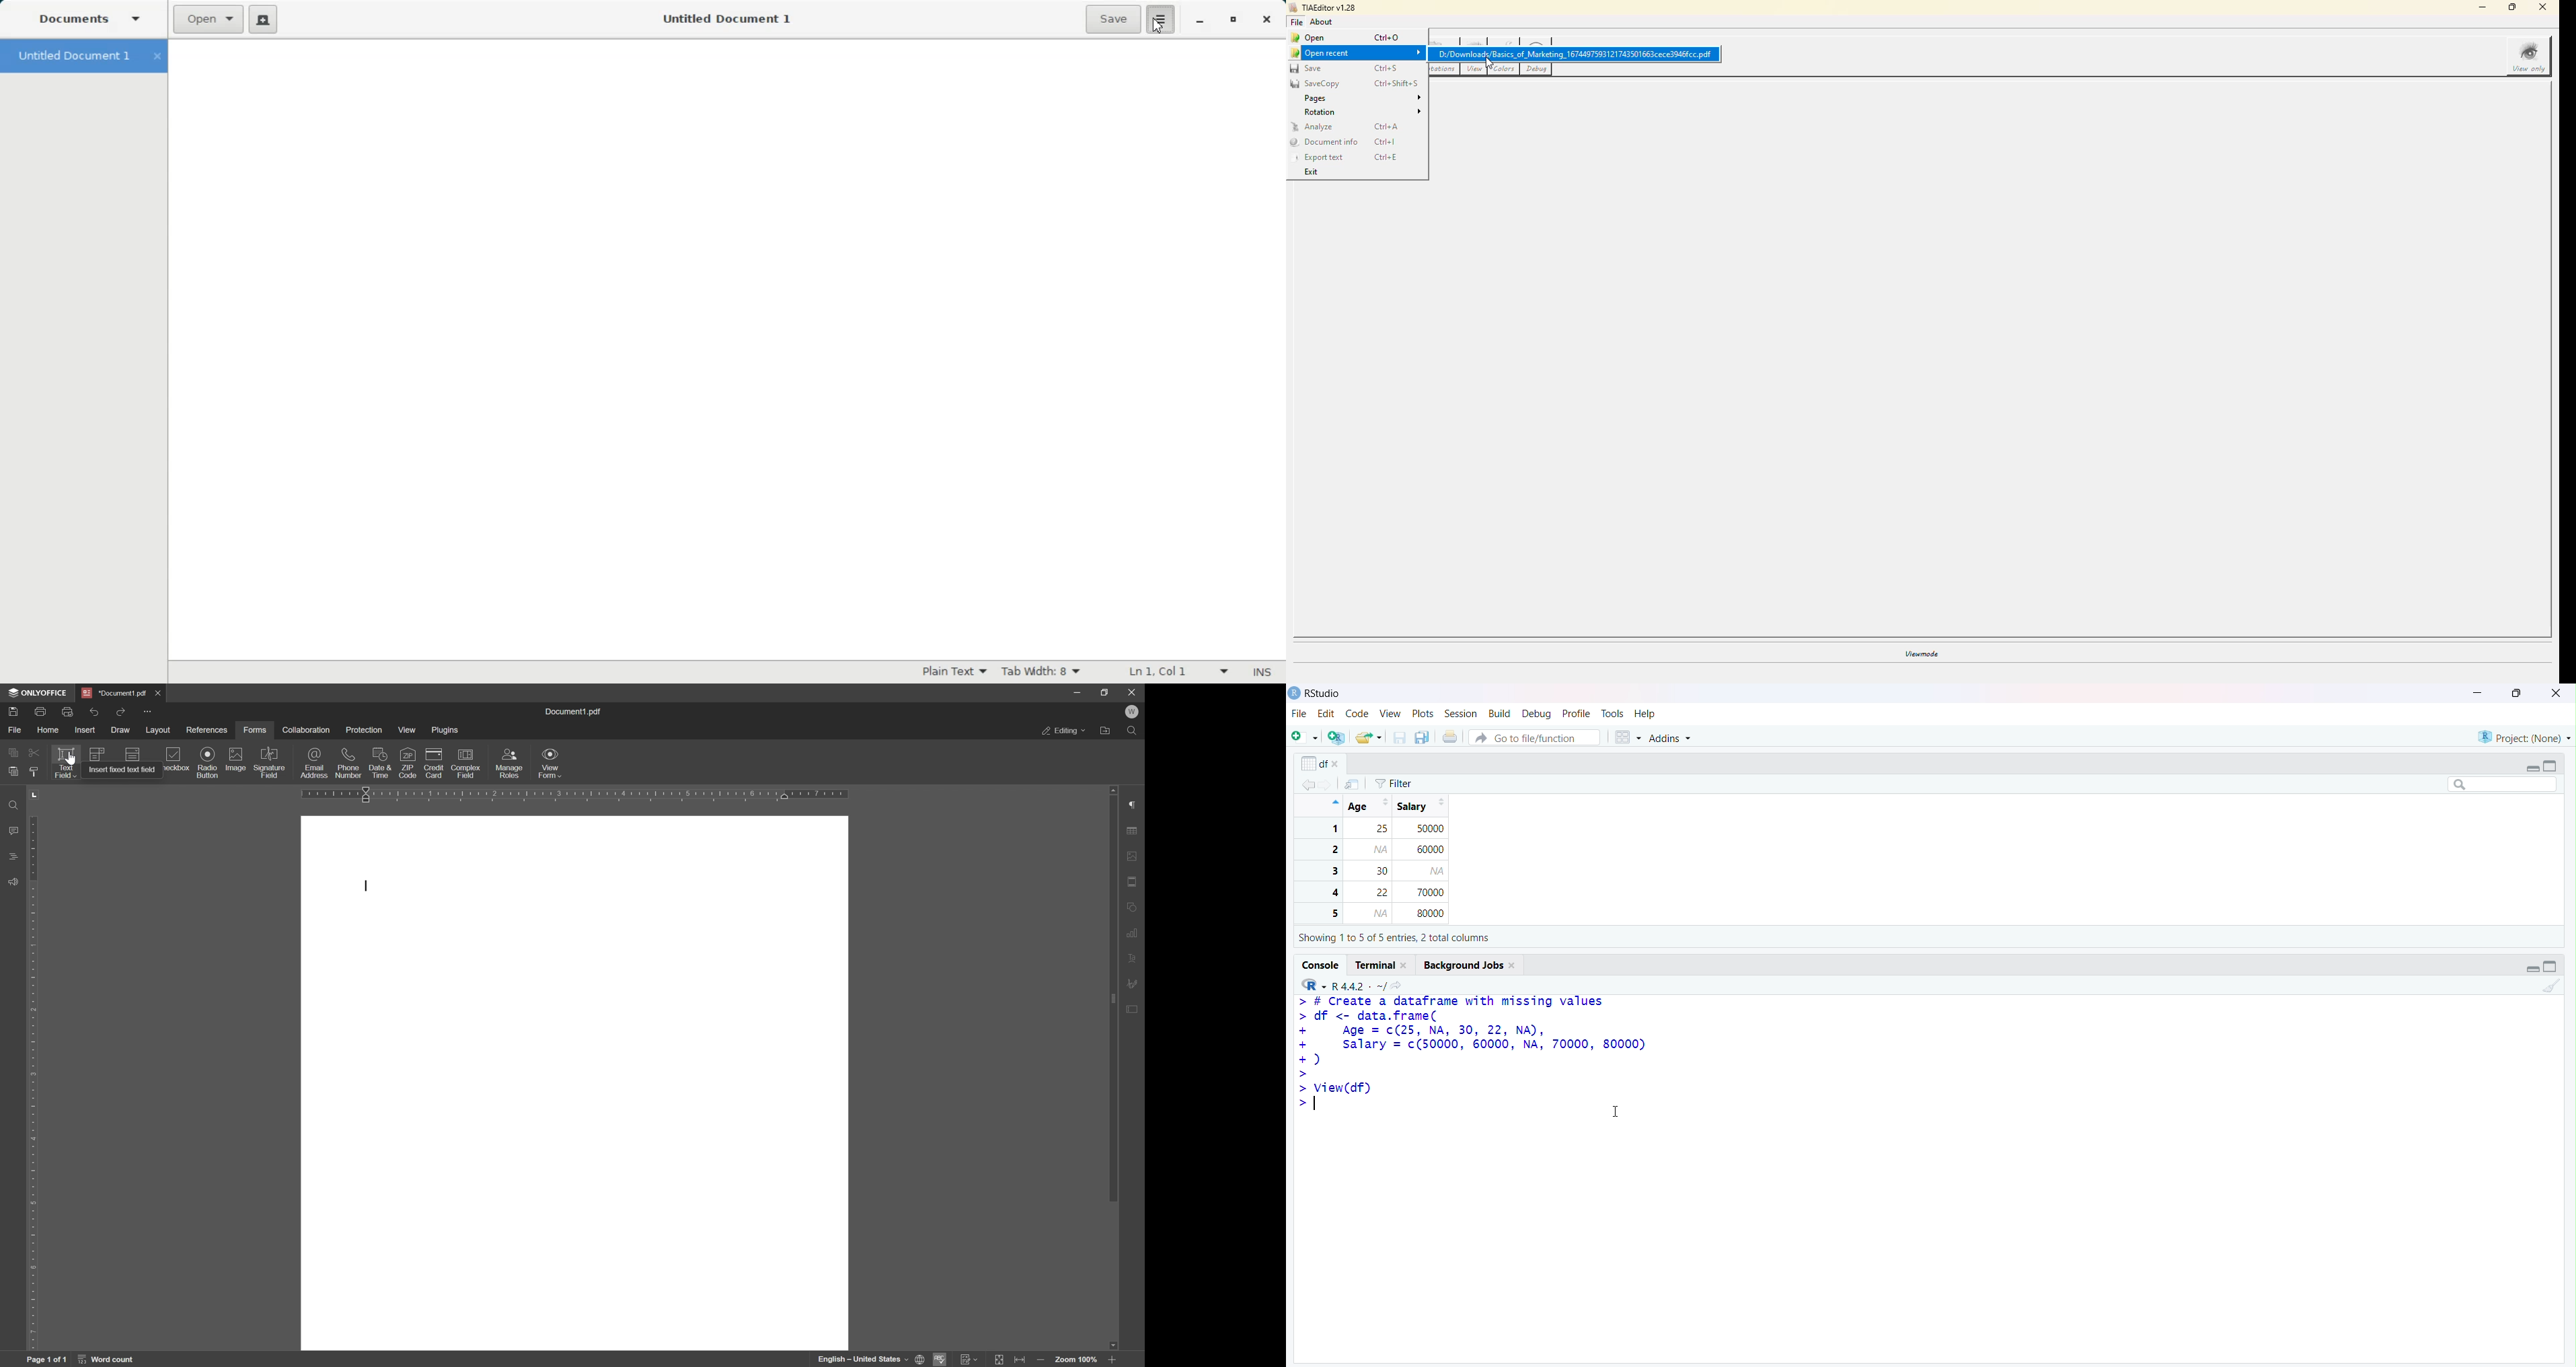 The width and height of the screenshot is (2576, 1372). I want to click on Salary, so click(1418, 804).